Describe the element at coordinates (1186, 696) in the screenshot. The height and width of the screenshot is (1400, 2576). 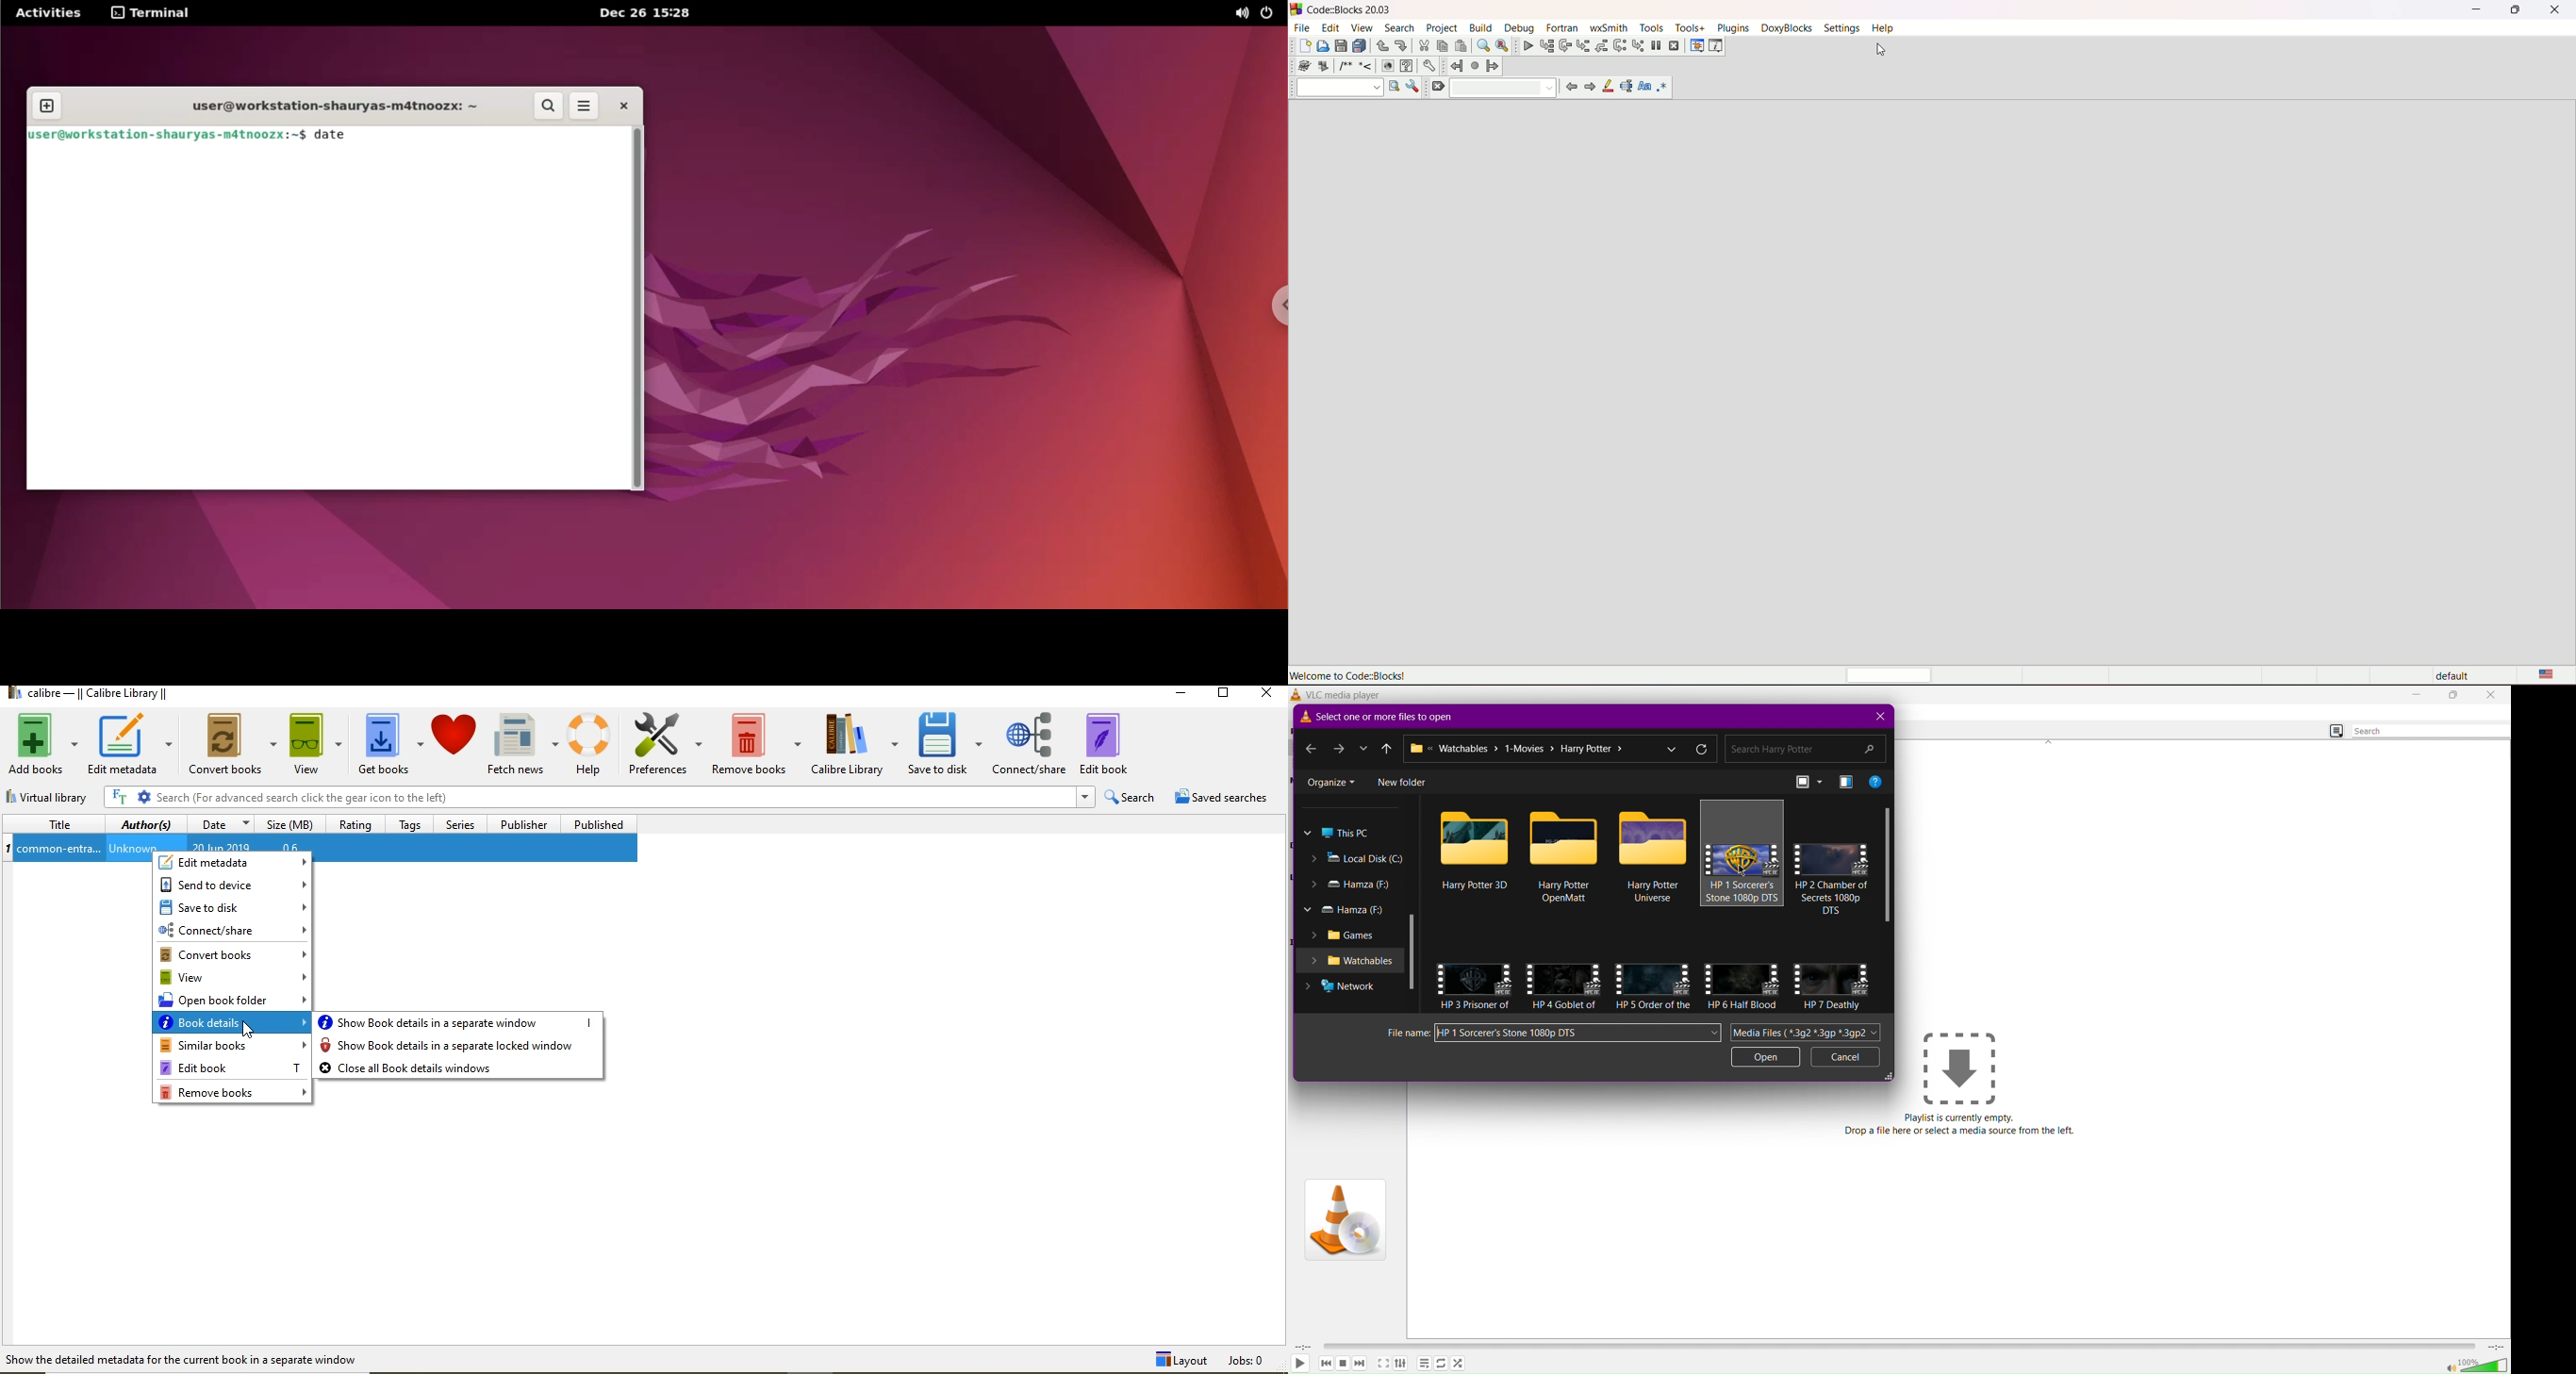
I see `minimise` at that location.